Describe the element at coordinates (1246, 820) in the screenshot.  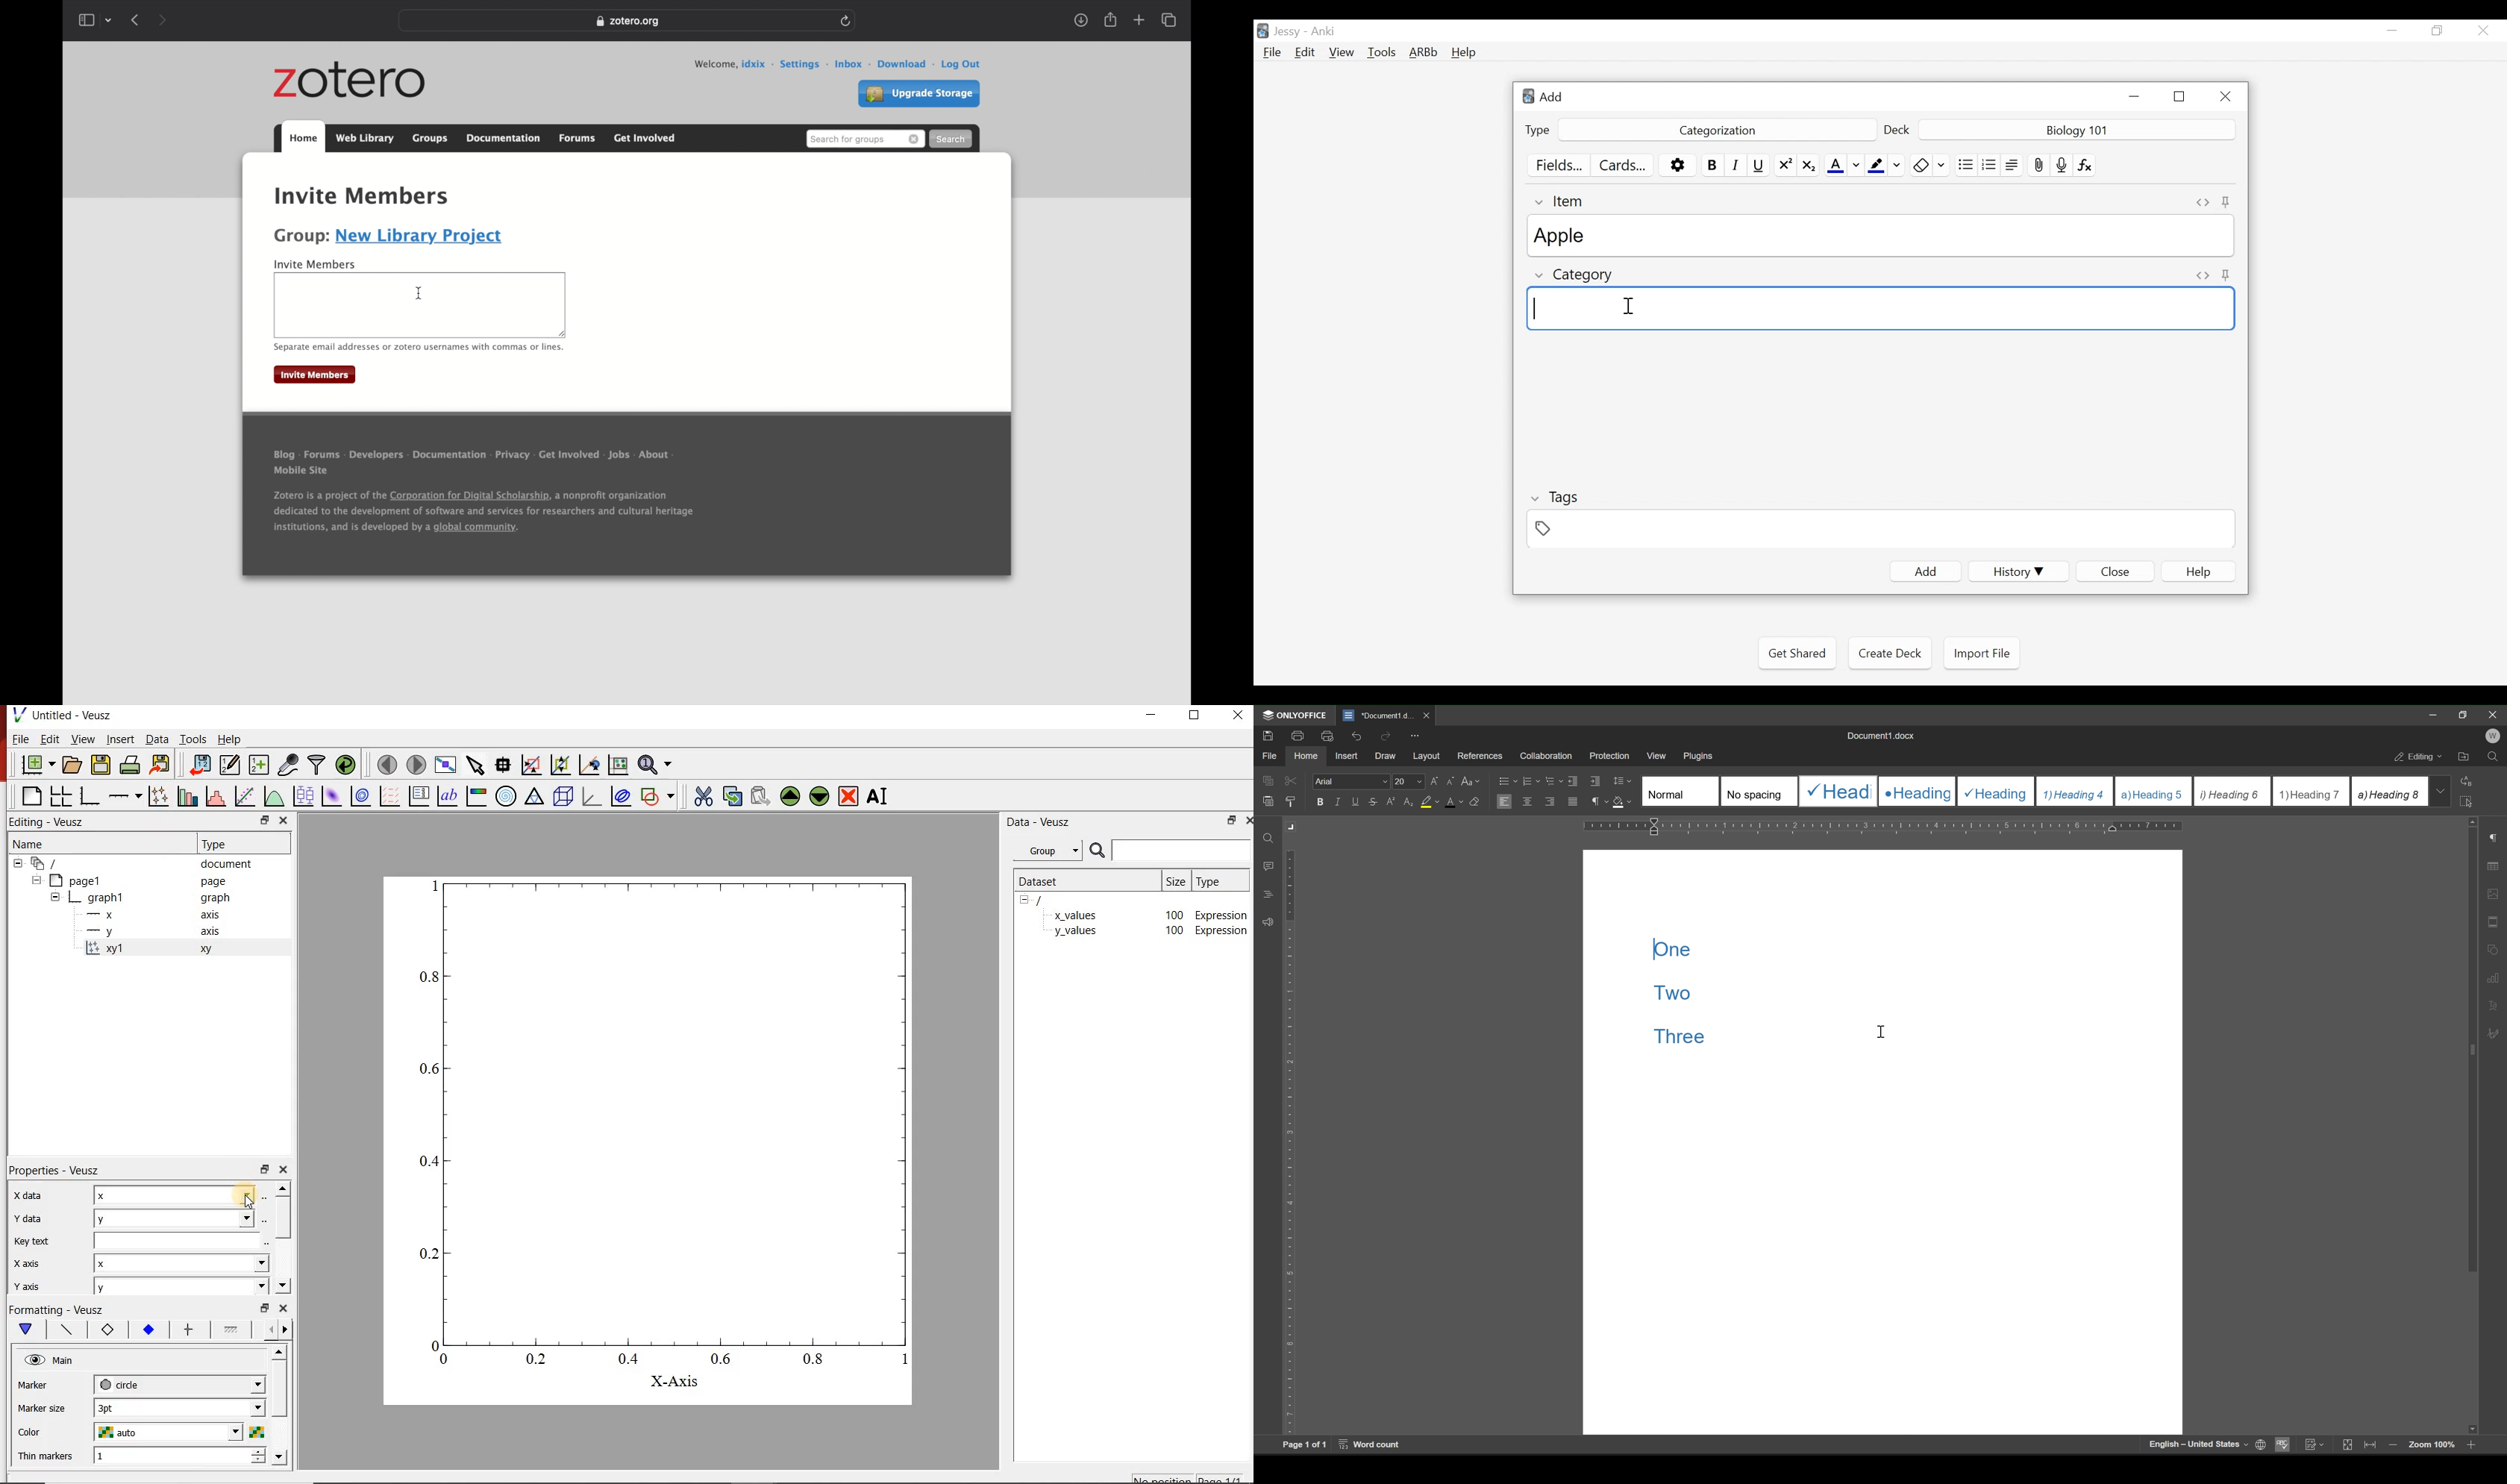
I see `close` at that location.